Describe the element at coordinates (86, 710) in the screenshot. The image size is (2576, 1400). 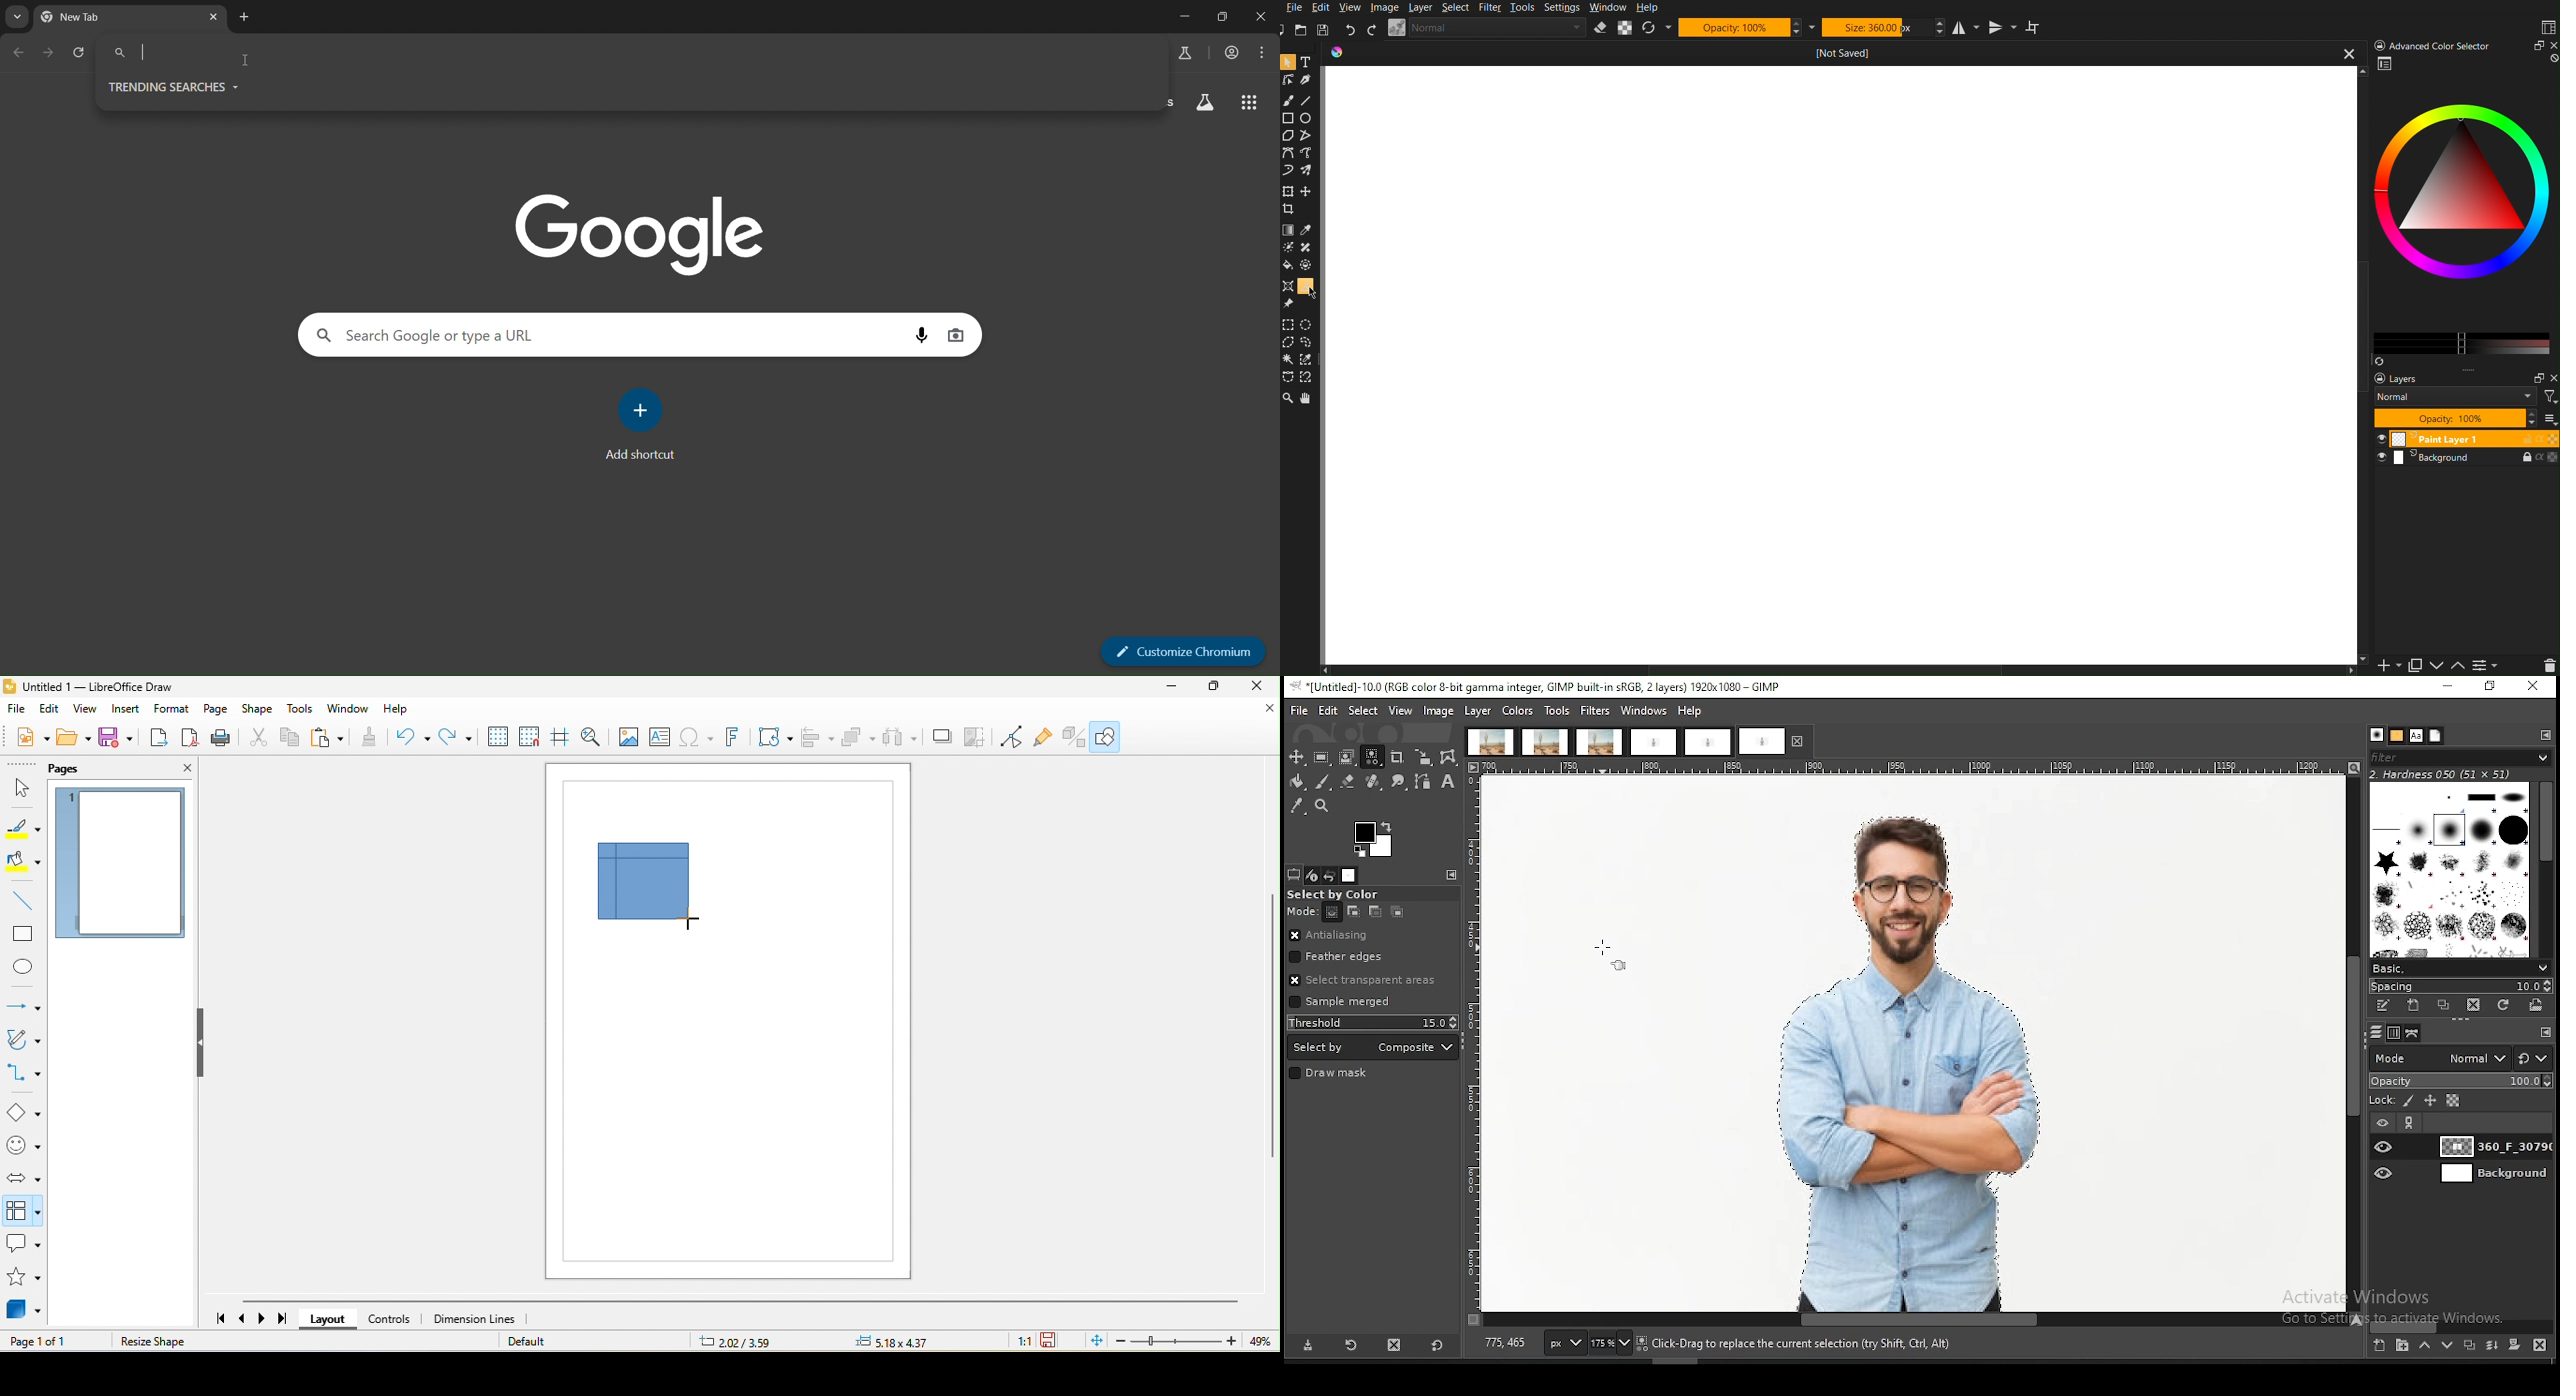
I see `view` at that location.